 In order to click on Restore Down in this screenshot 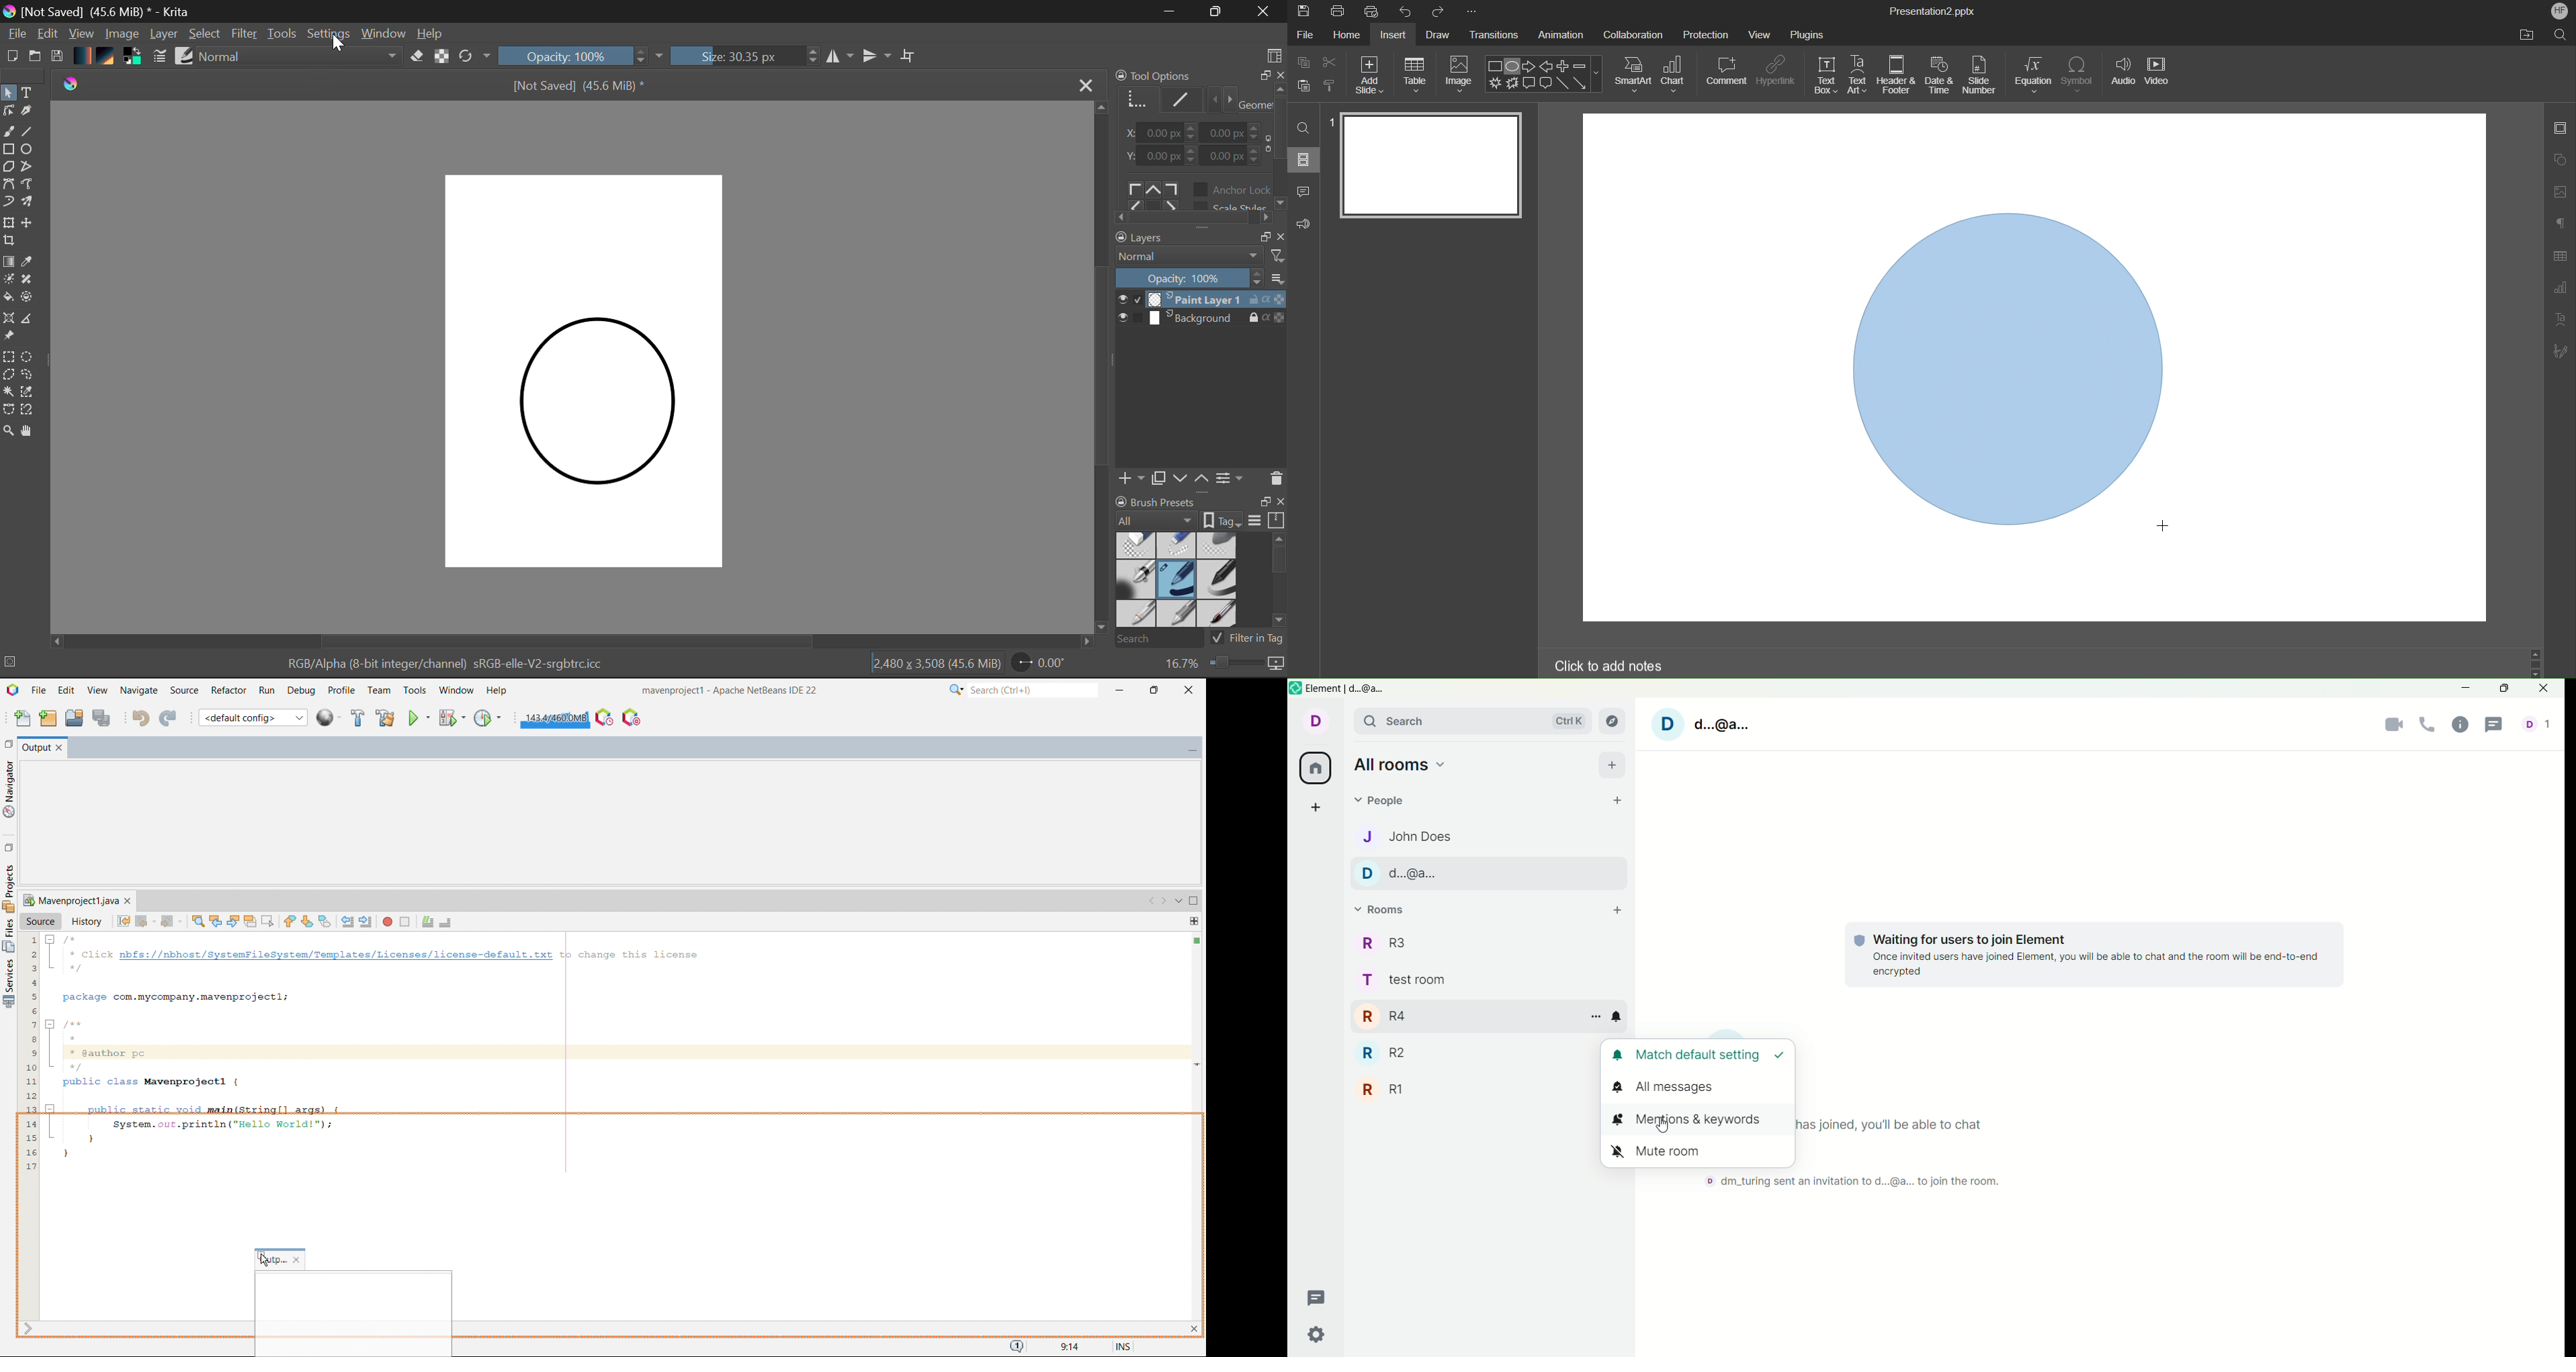, I will do `click(1170, 12)`.